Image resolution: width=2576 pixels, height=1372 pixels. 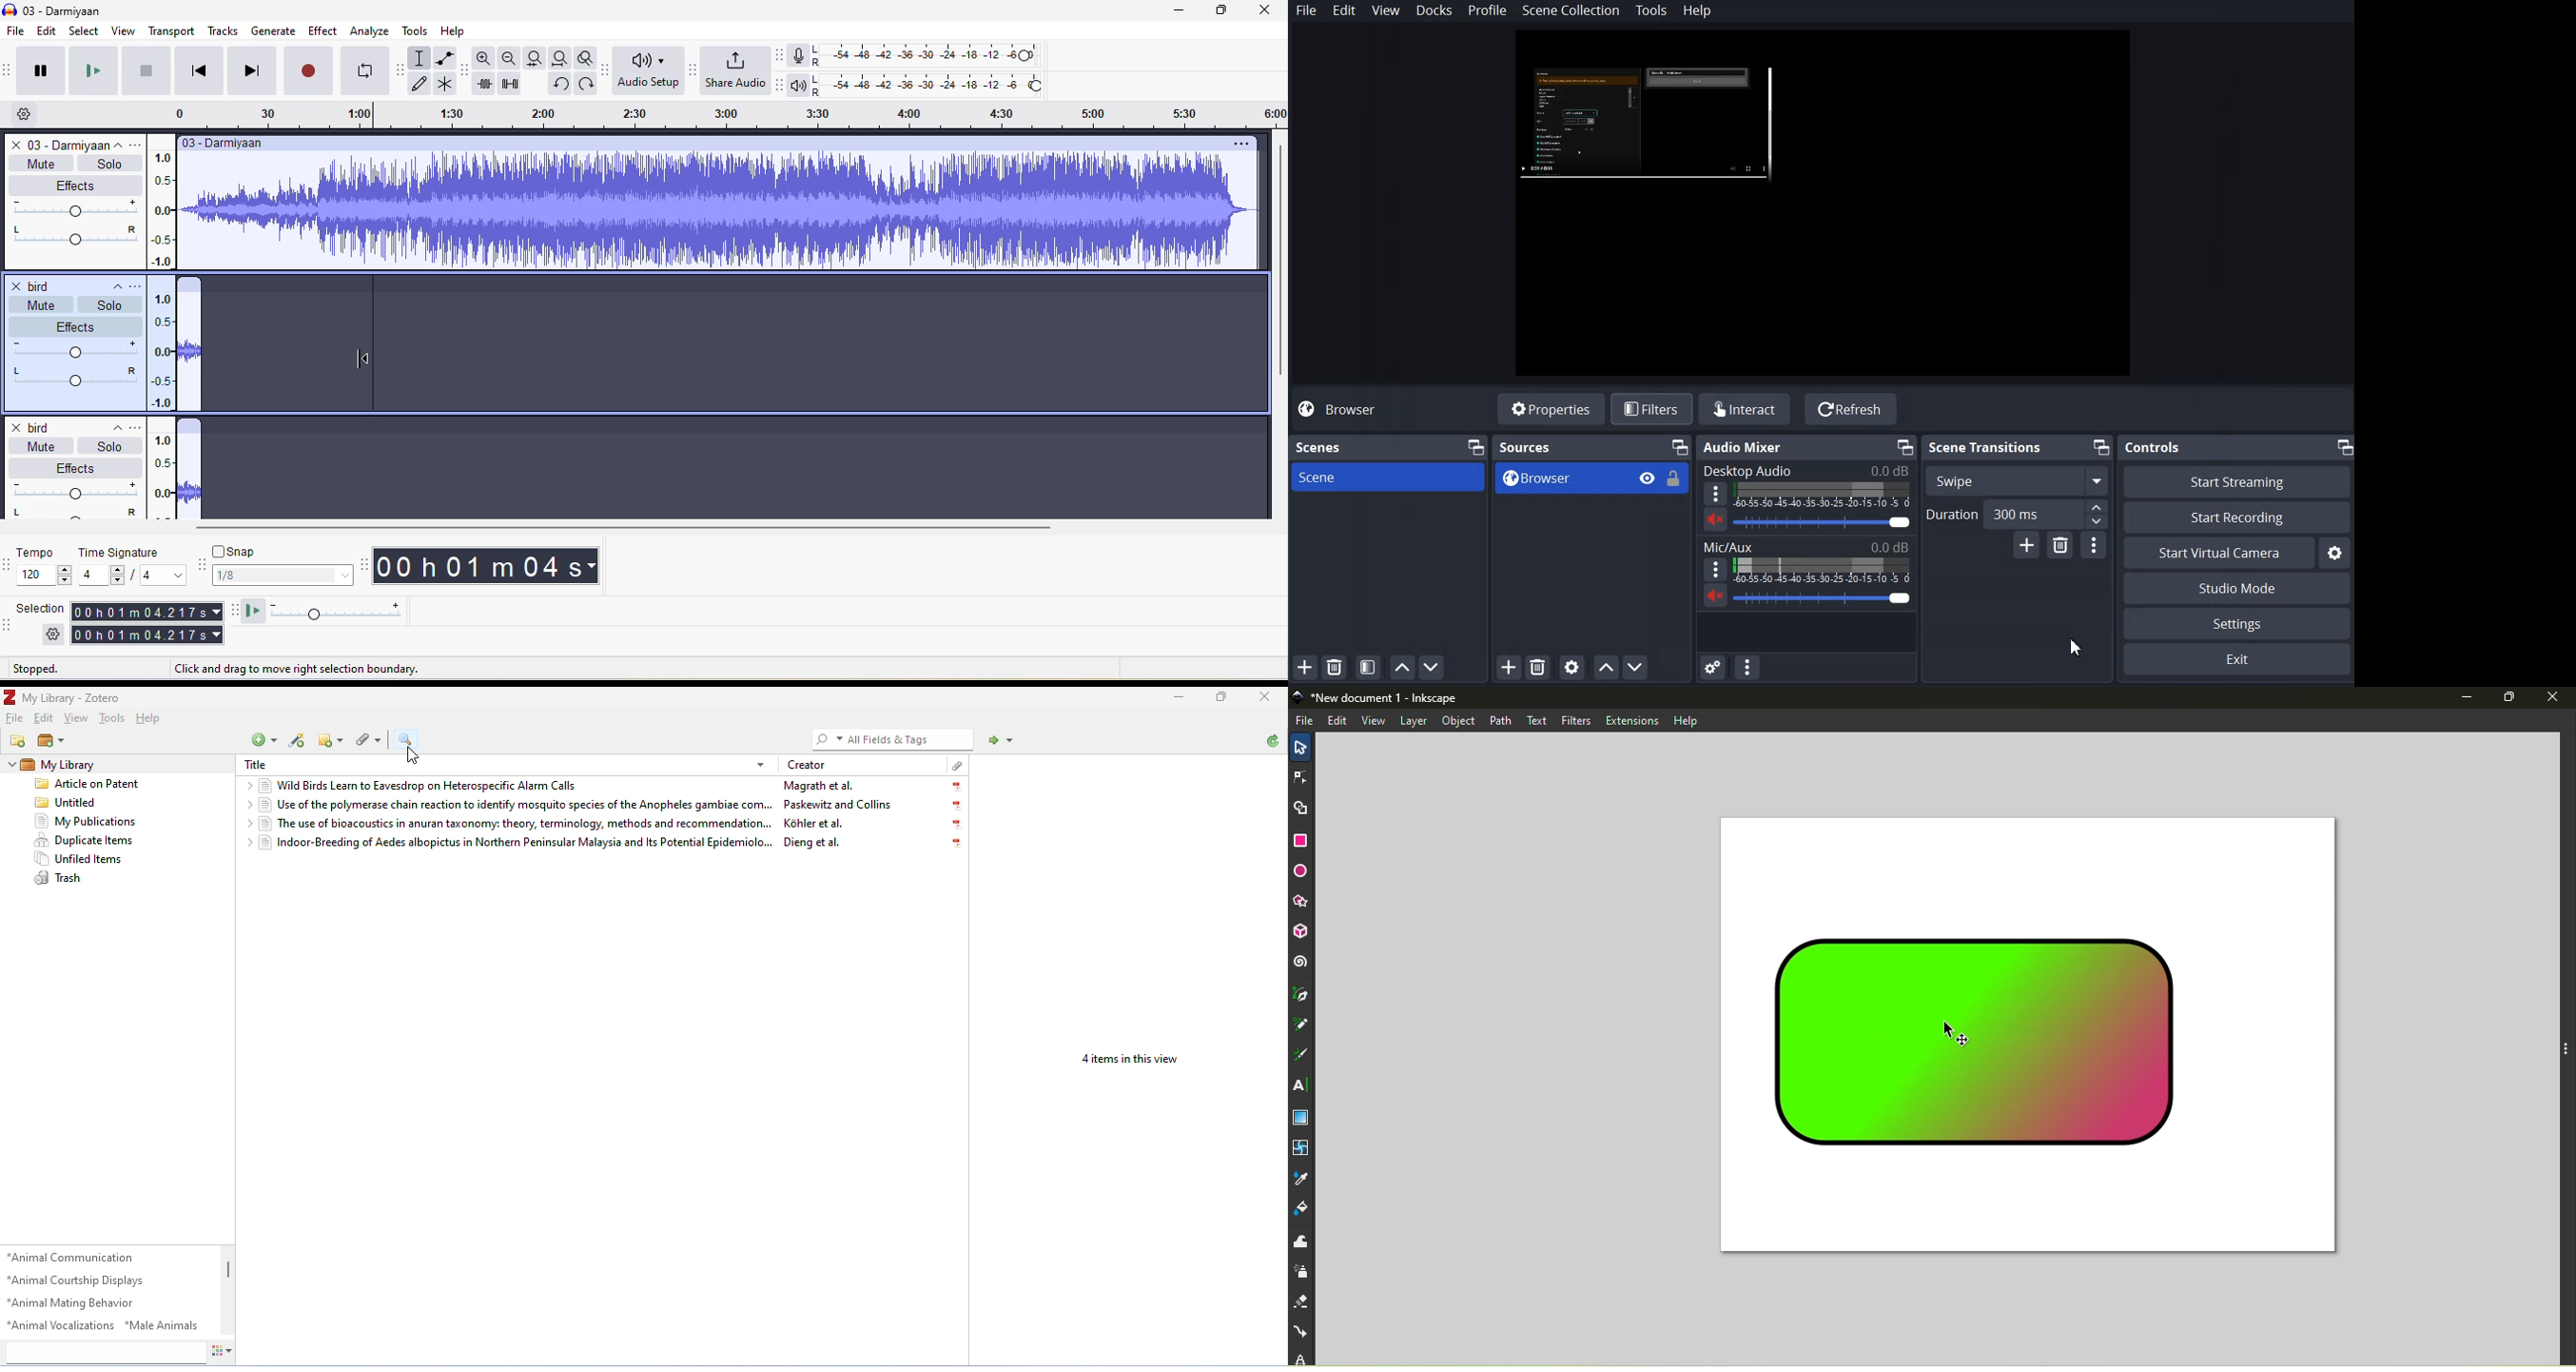 I want to click on Interact, so click(x=1742, y=408).